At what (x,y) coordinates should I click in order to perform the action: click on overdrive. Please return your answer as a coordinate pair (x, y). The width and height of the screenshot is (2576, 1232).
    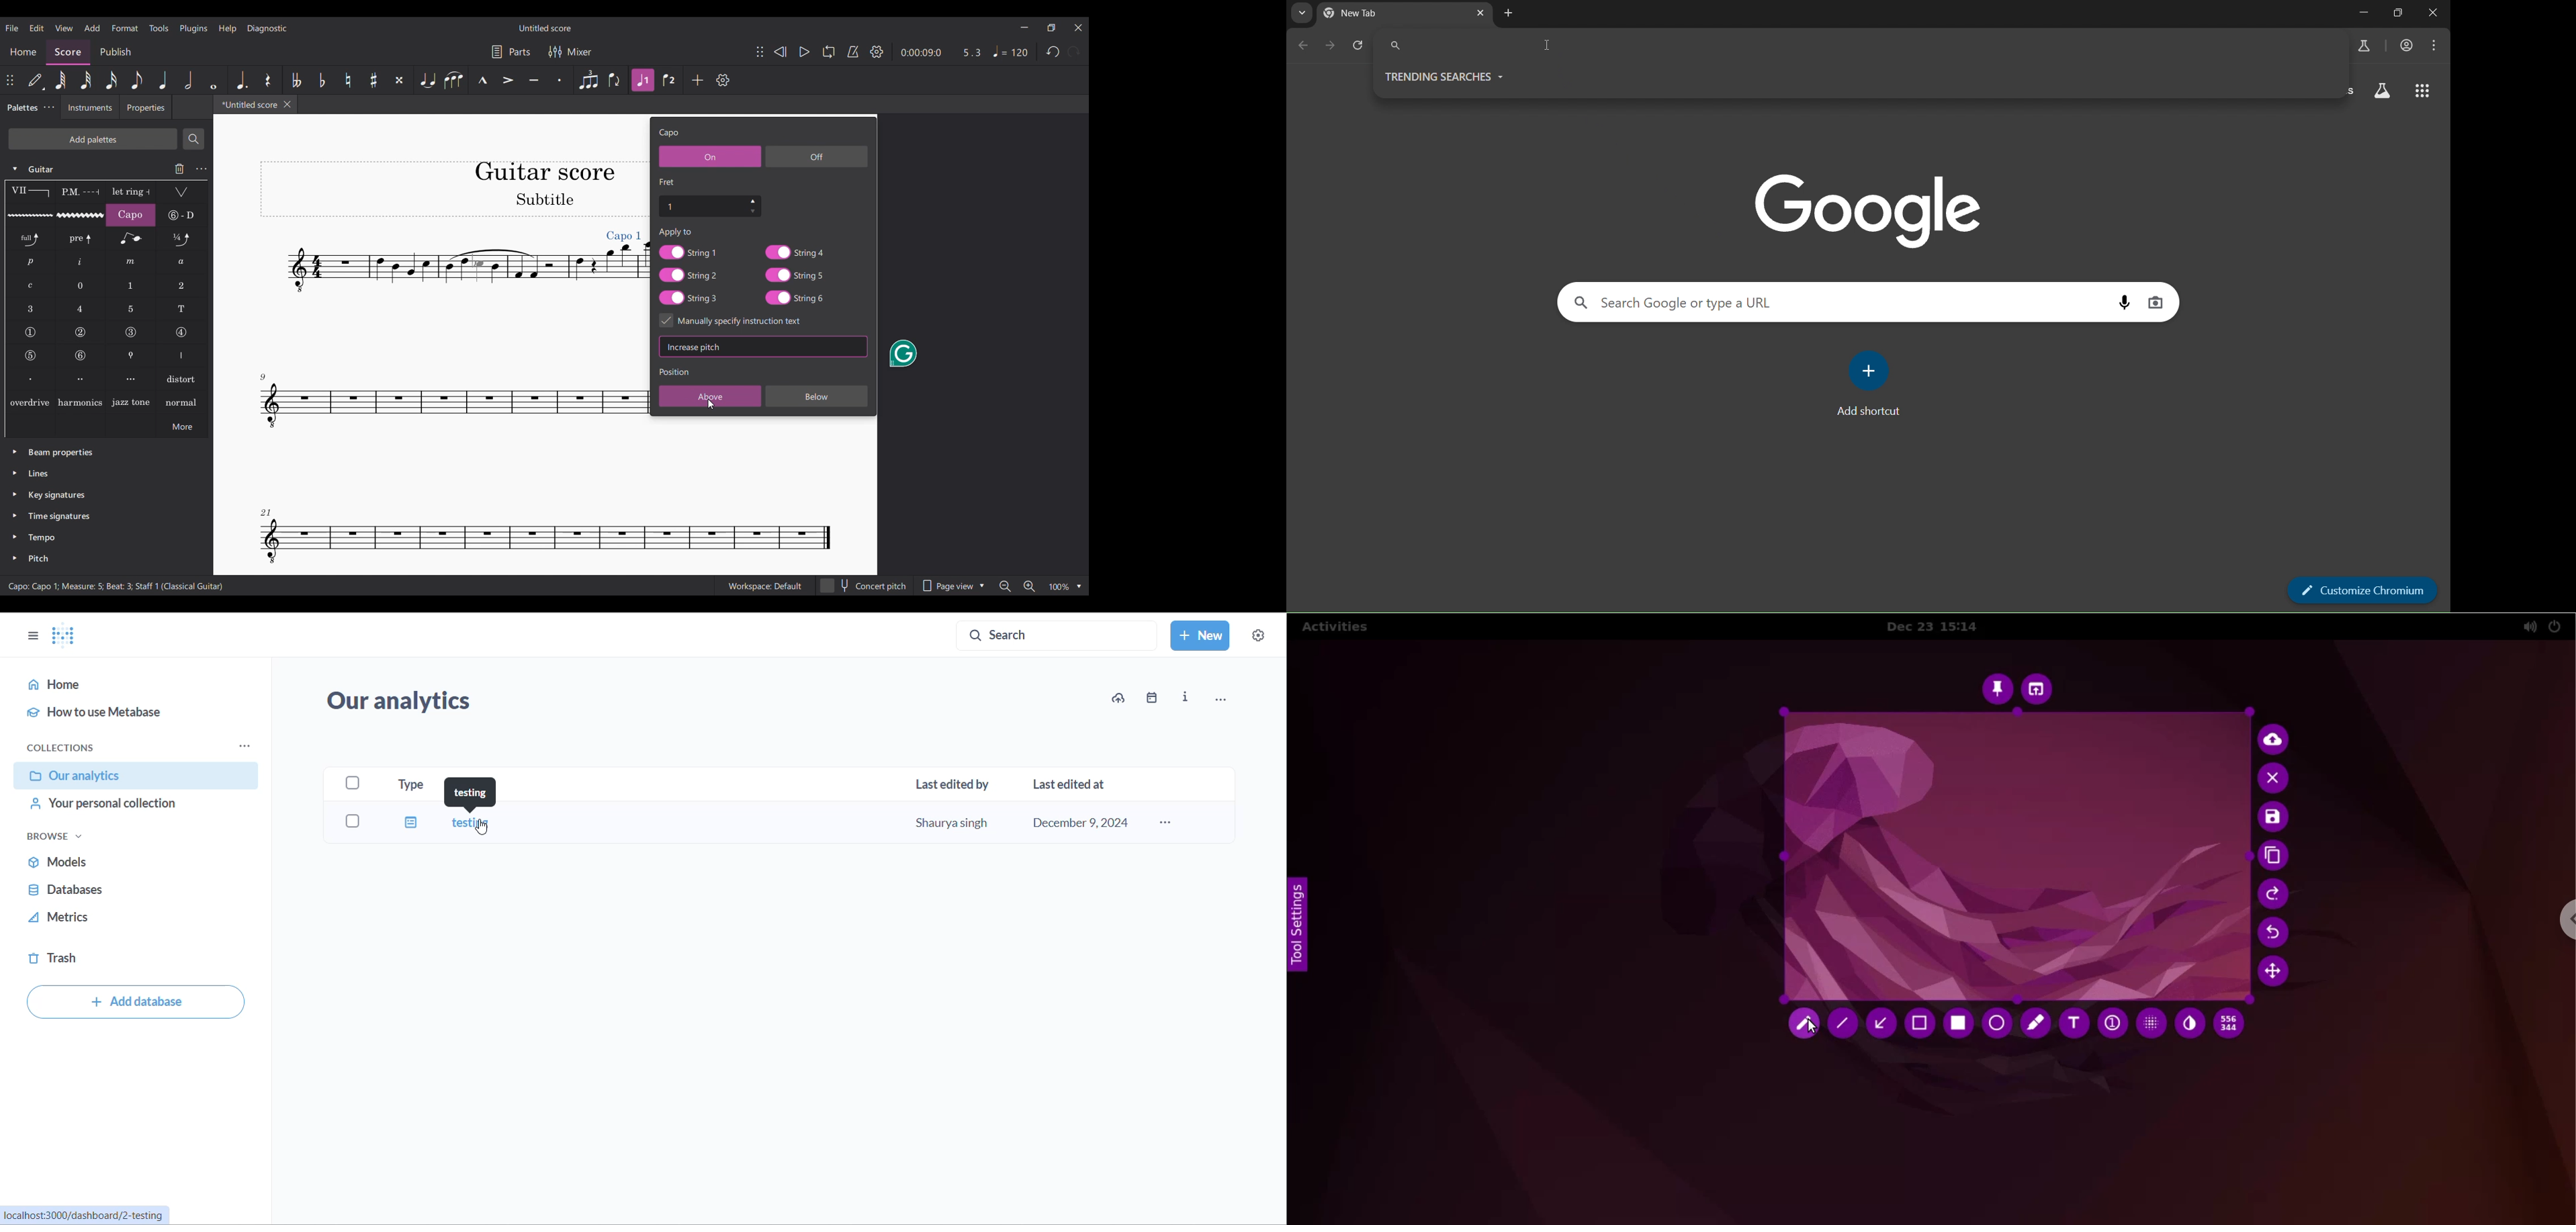
    Looking at the image, I should click on (29, 402).